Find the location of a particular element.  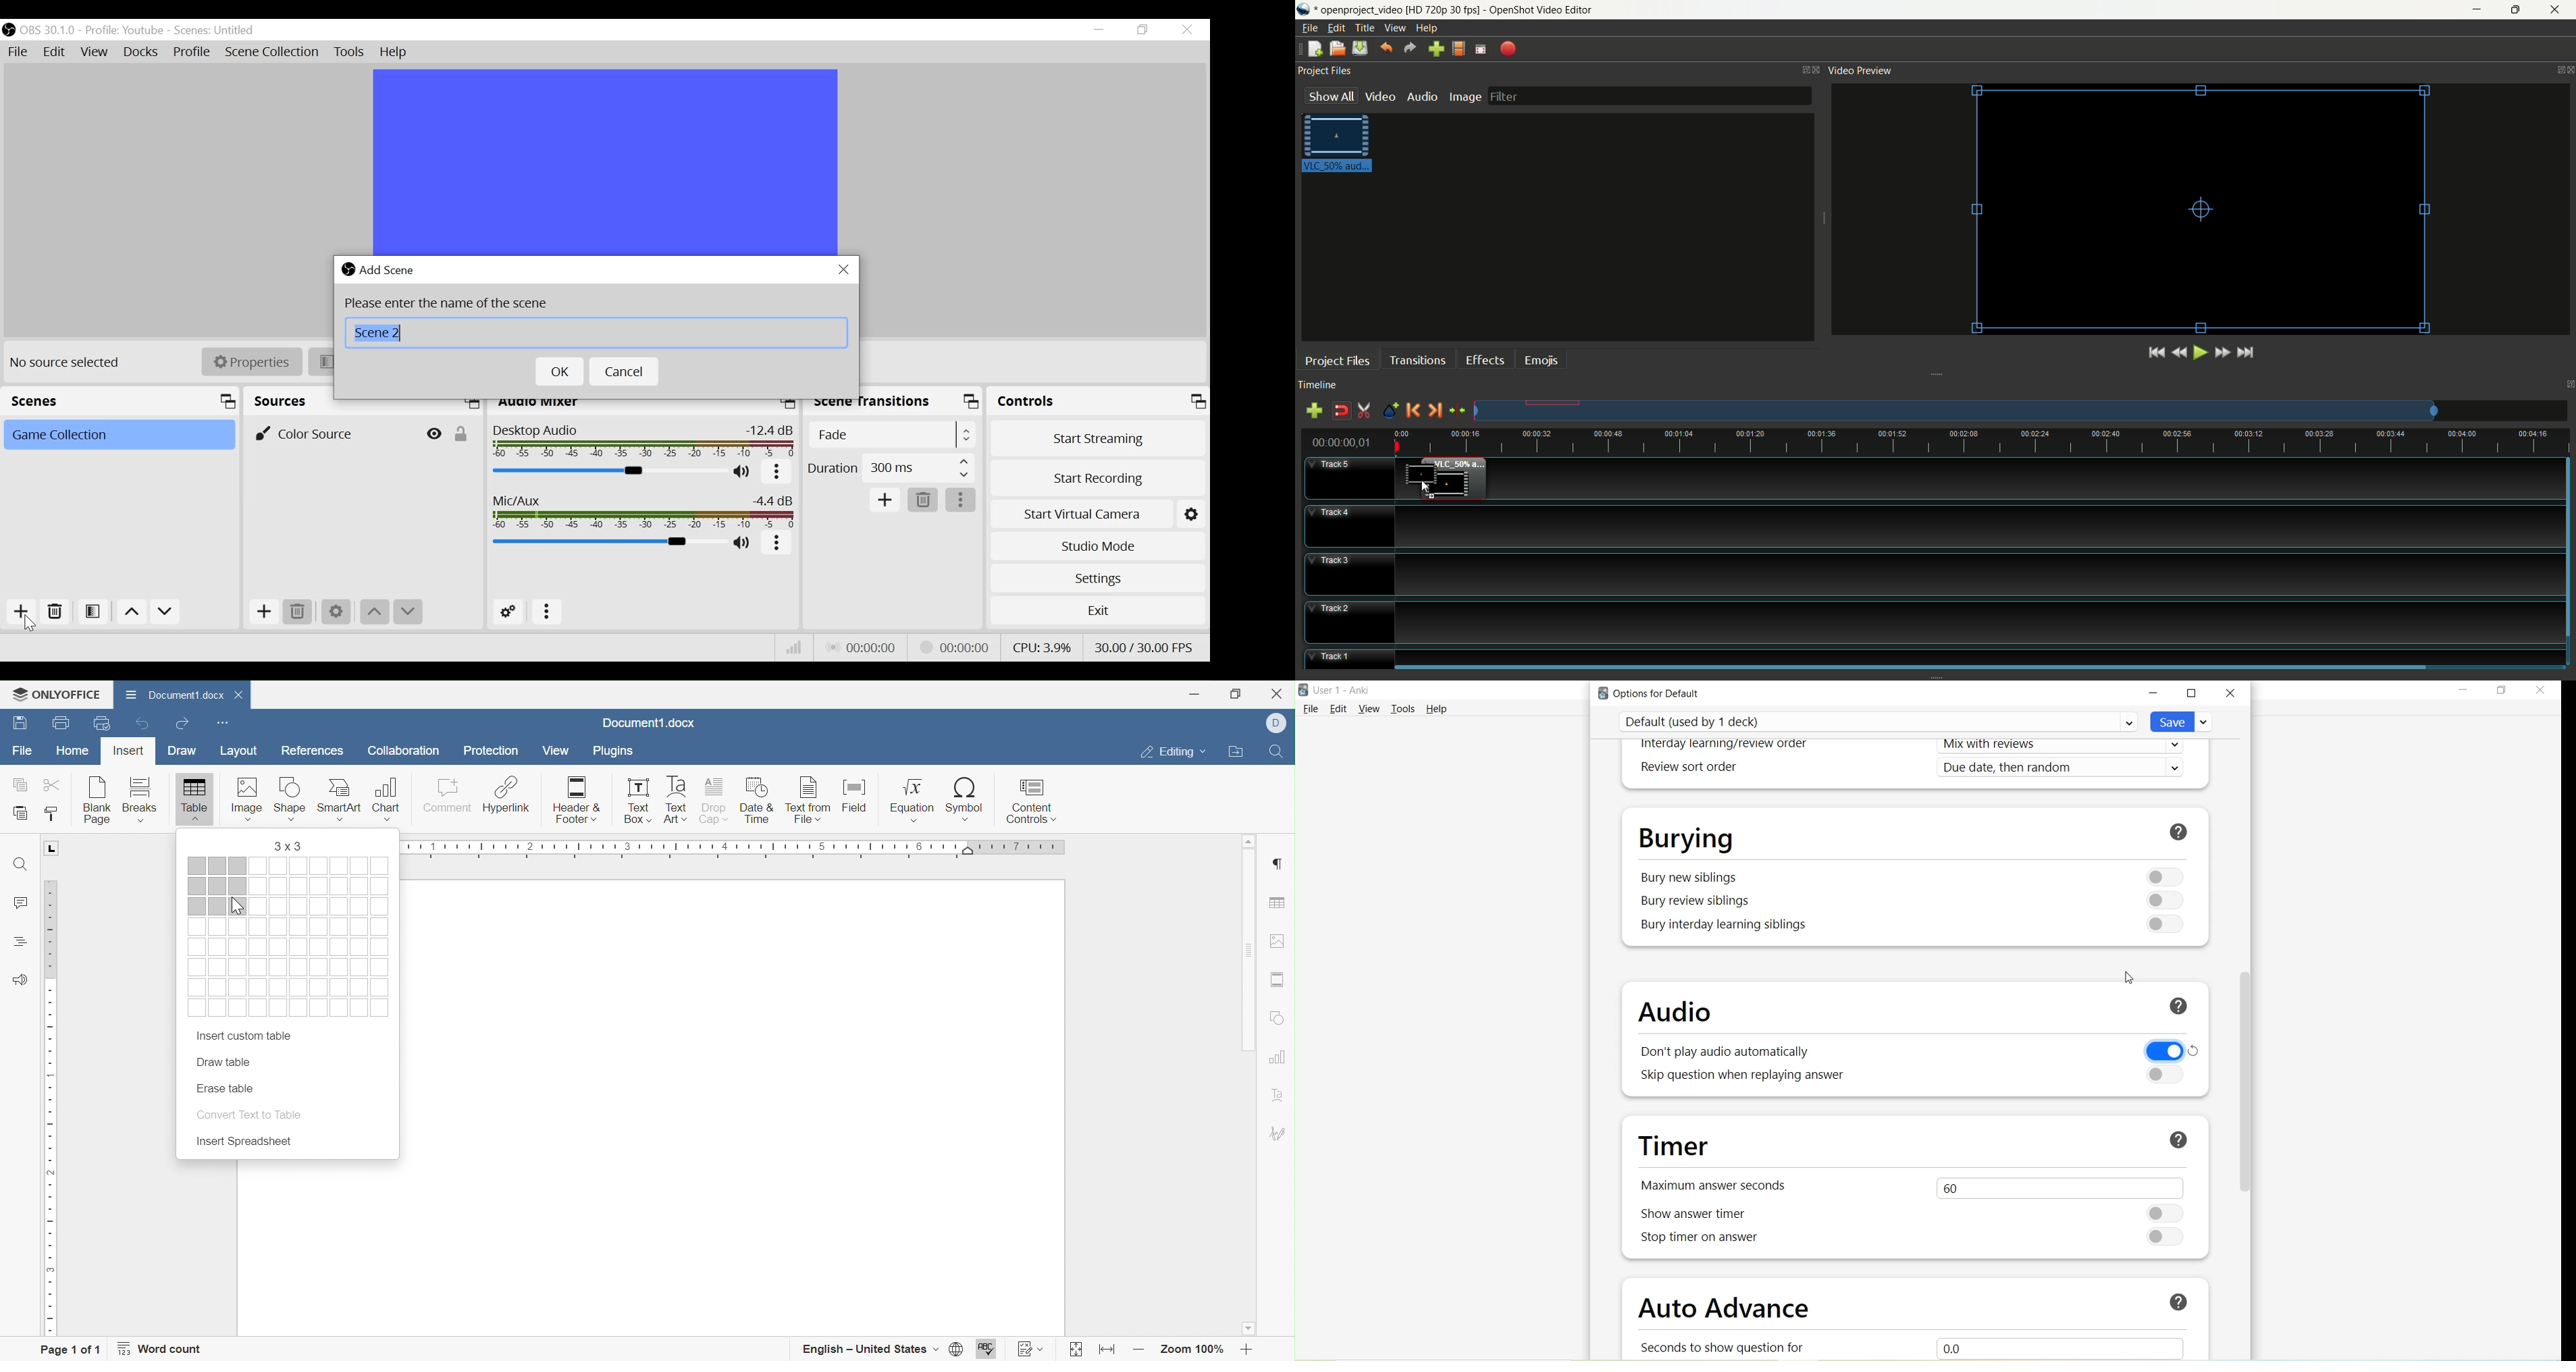

Home is located at coordinates (72, 749).